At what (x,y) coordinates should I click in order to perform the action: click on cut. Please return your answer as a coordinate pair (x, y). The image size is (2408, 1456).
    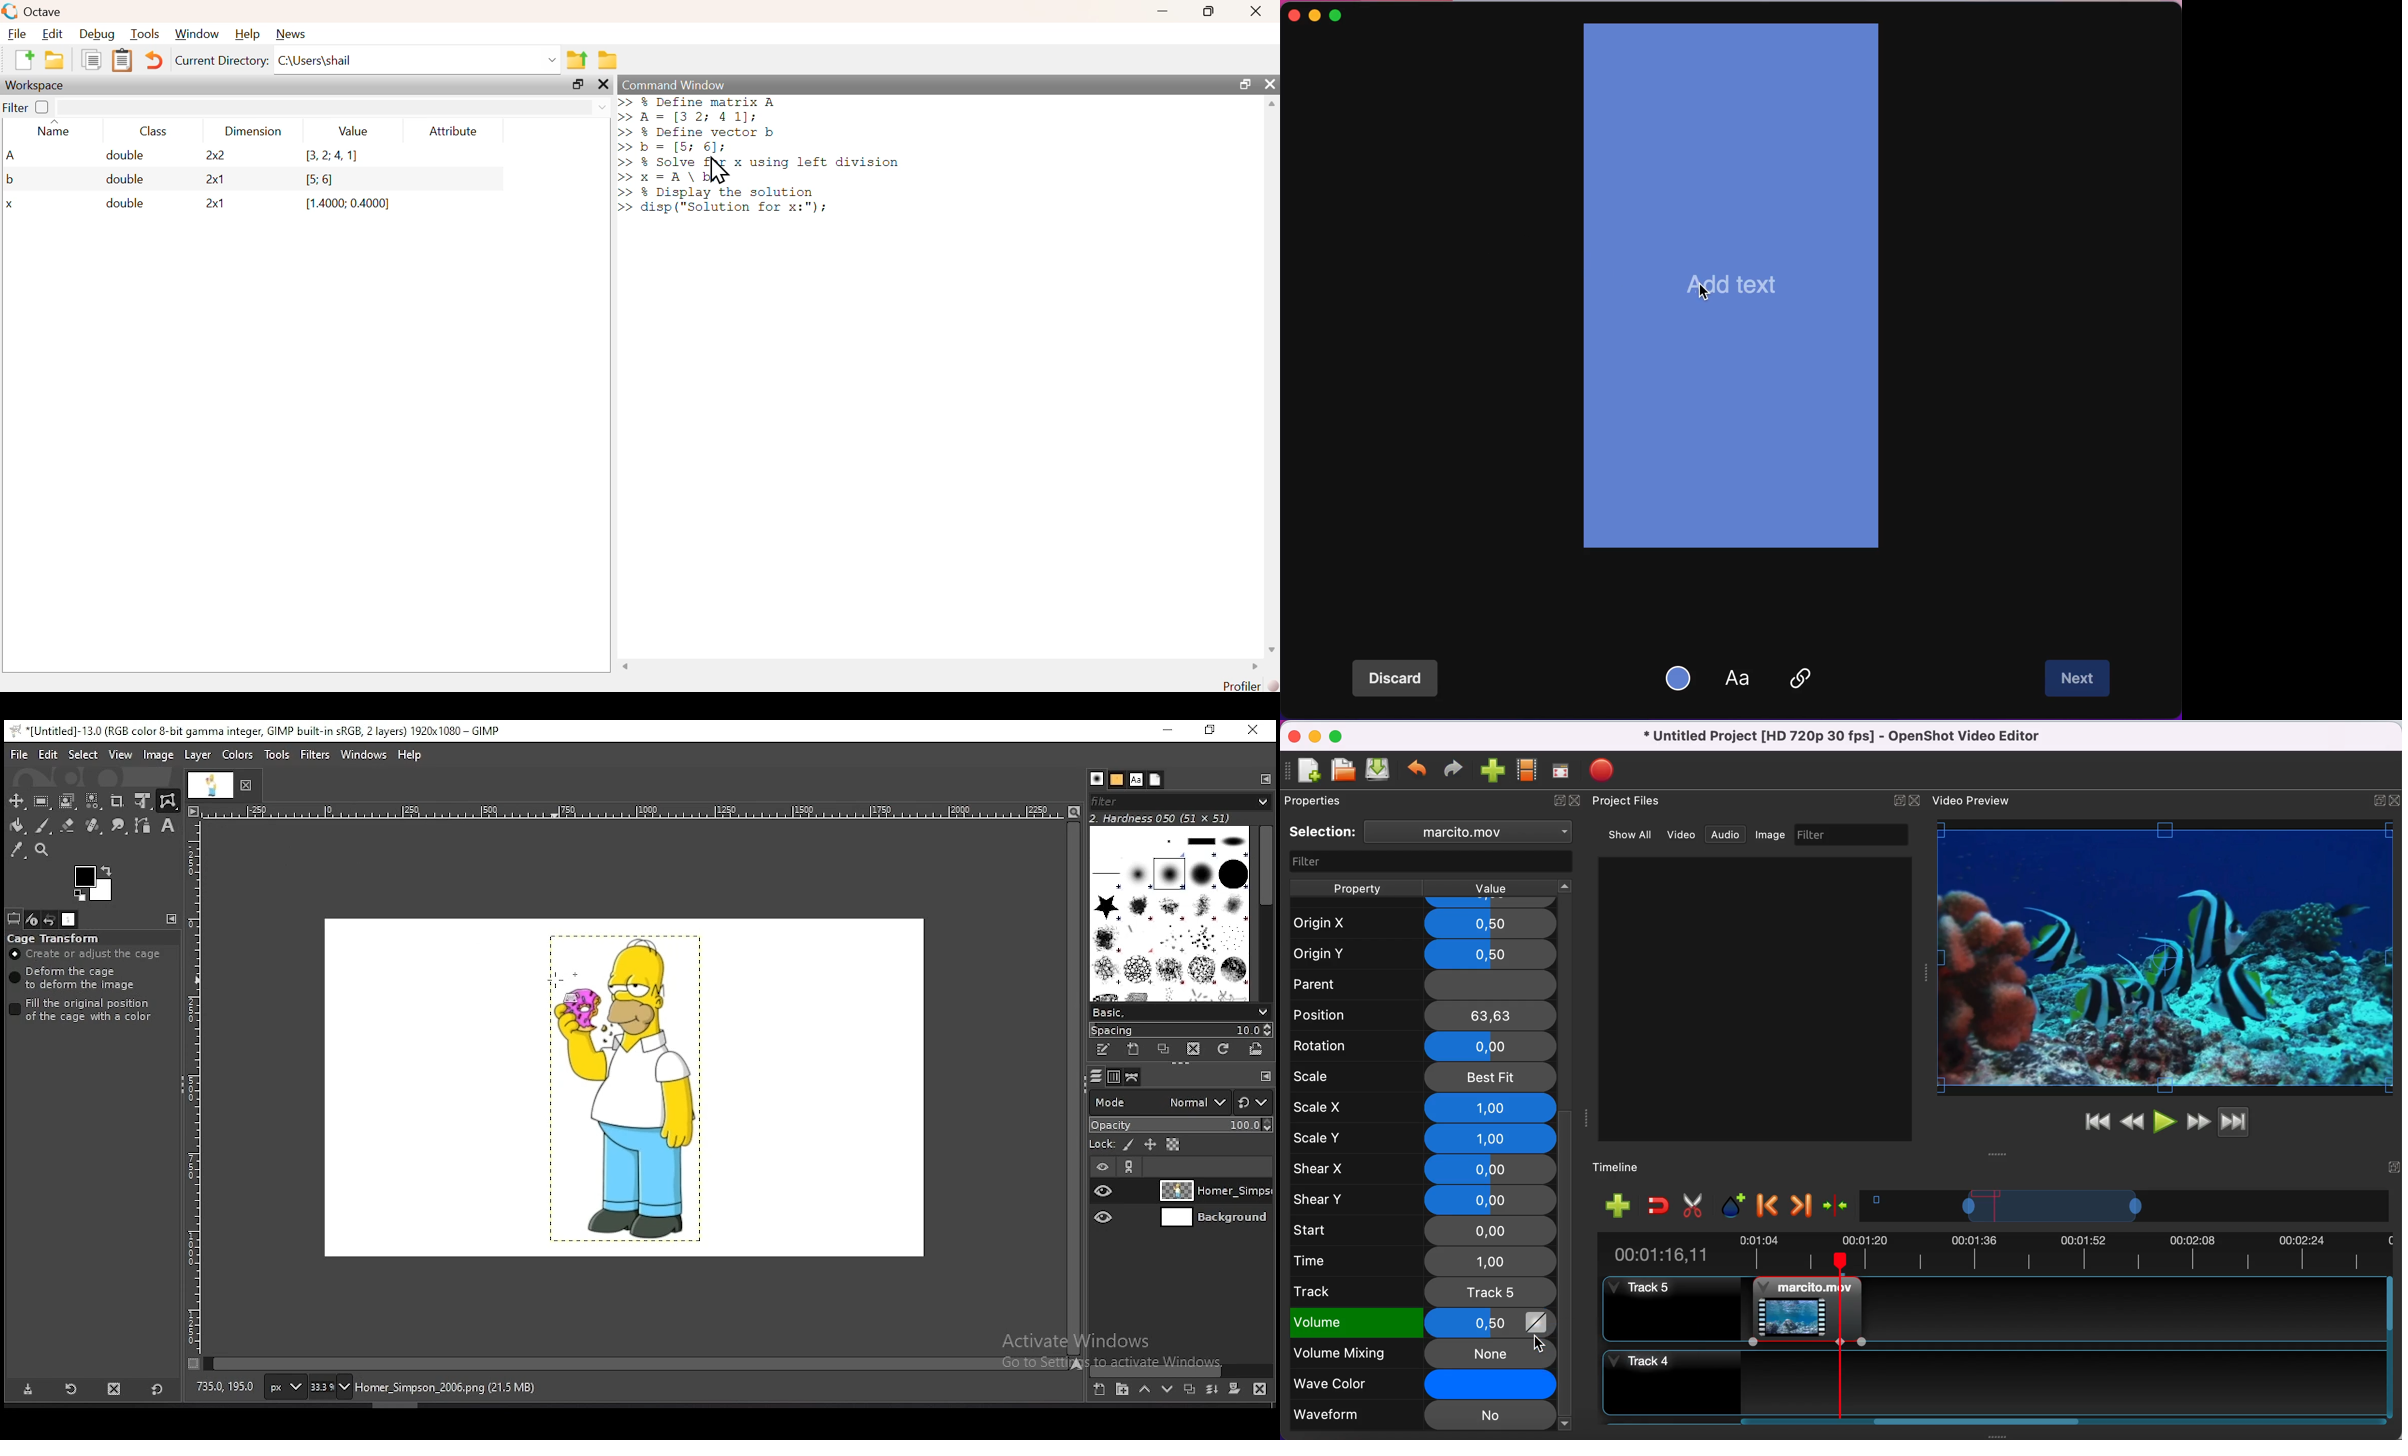
    Looking at the image, I should click on (1697, 1206).